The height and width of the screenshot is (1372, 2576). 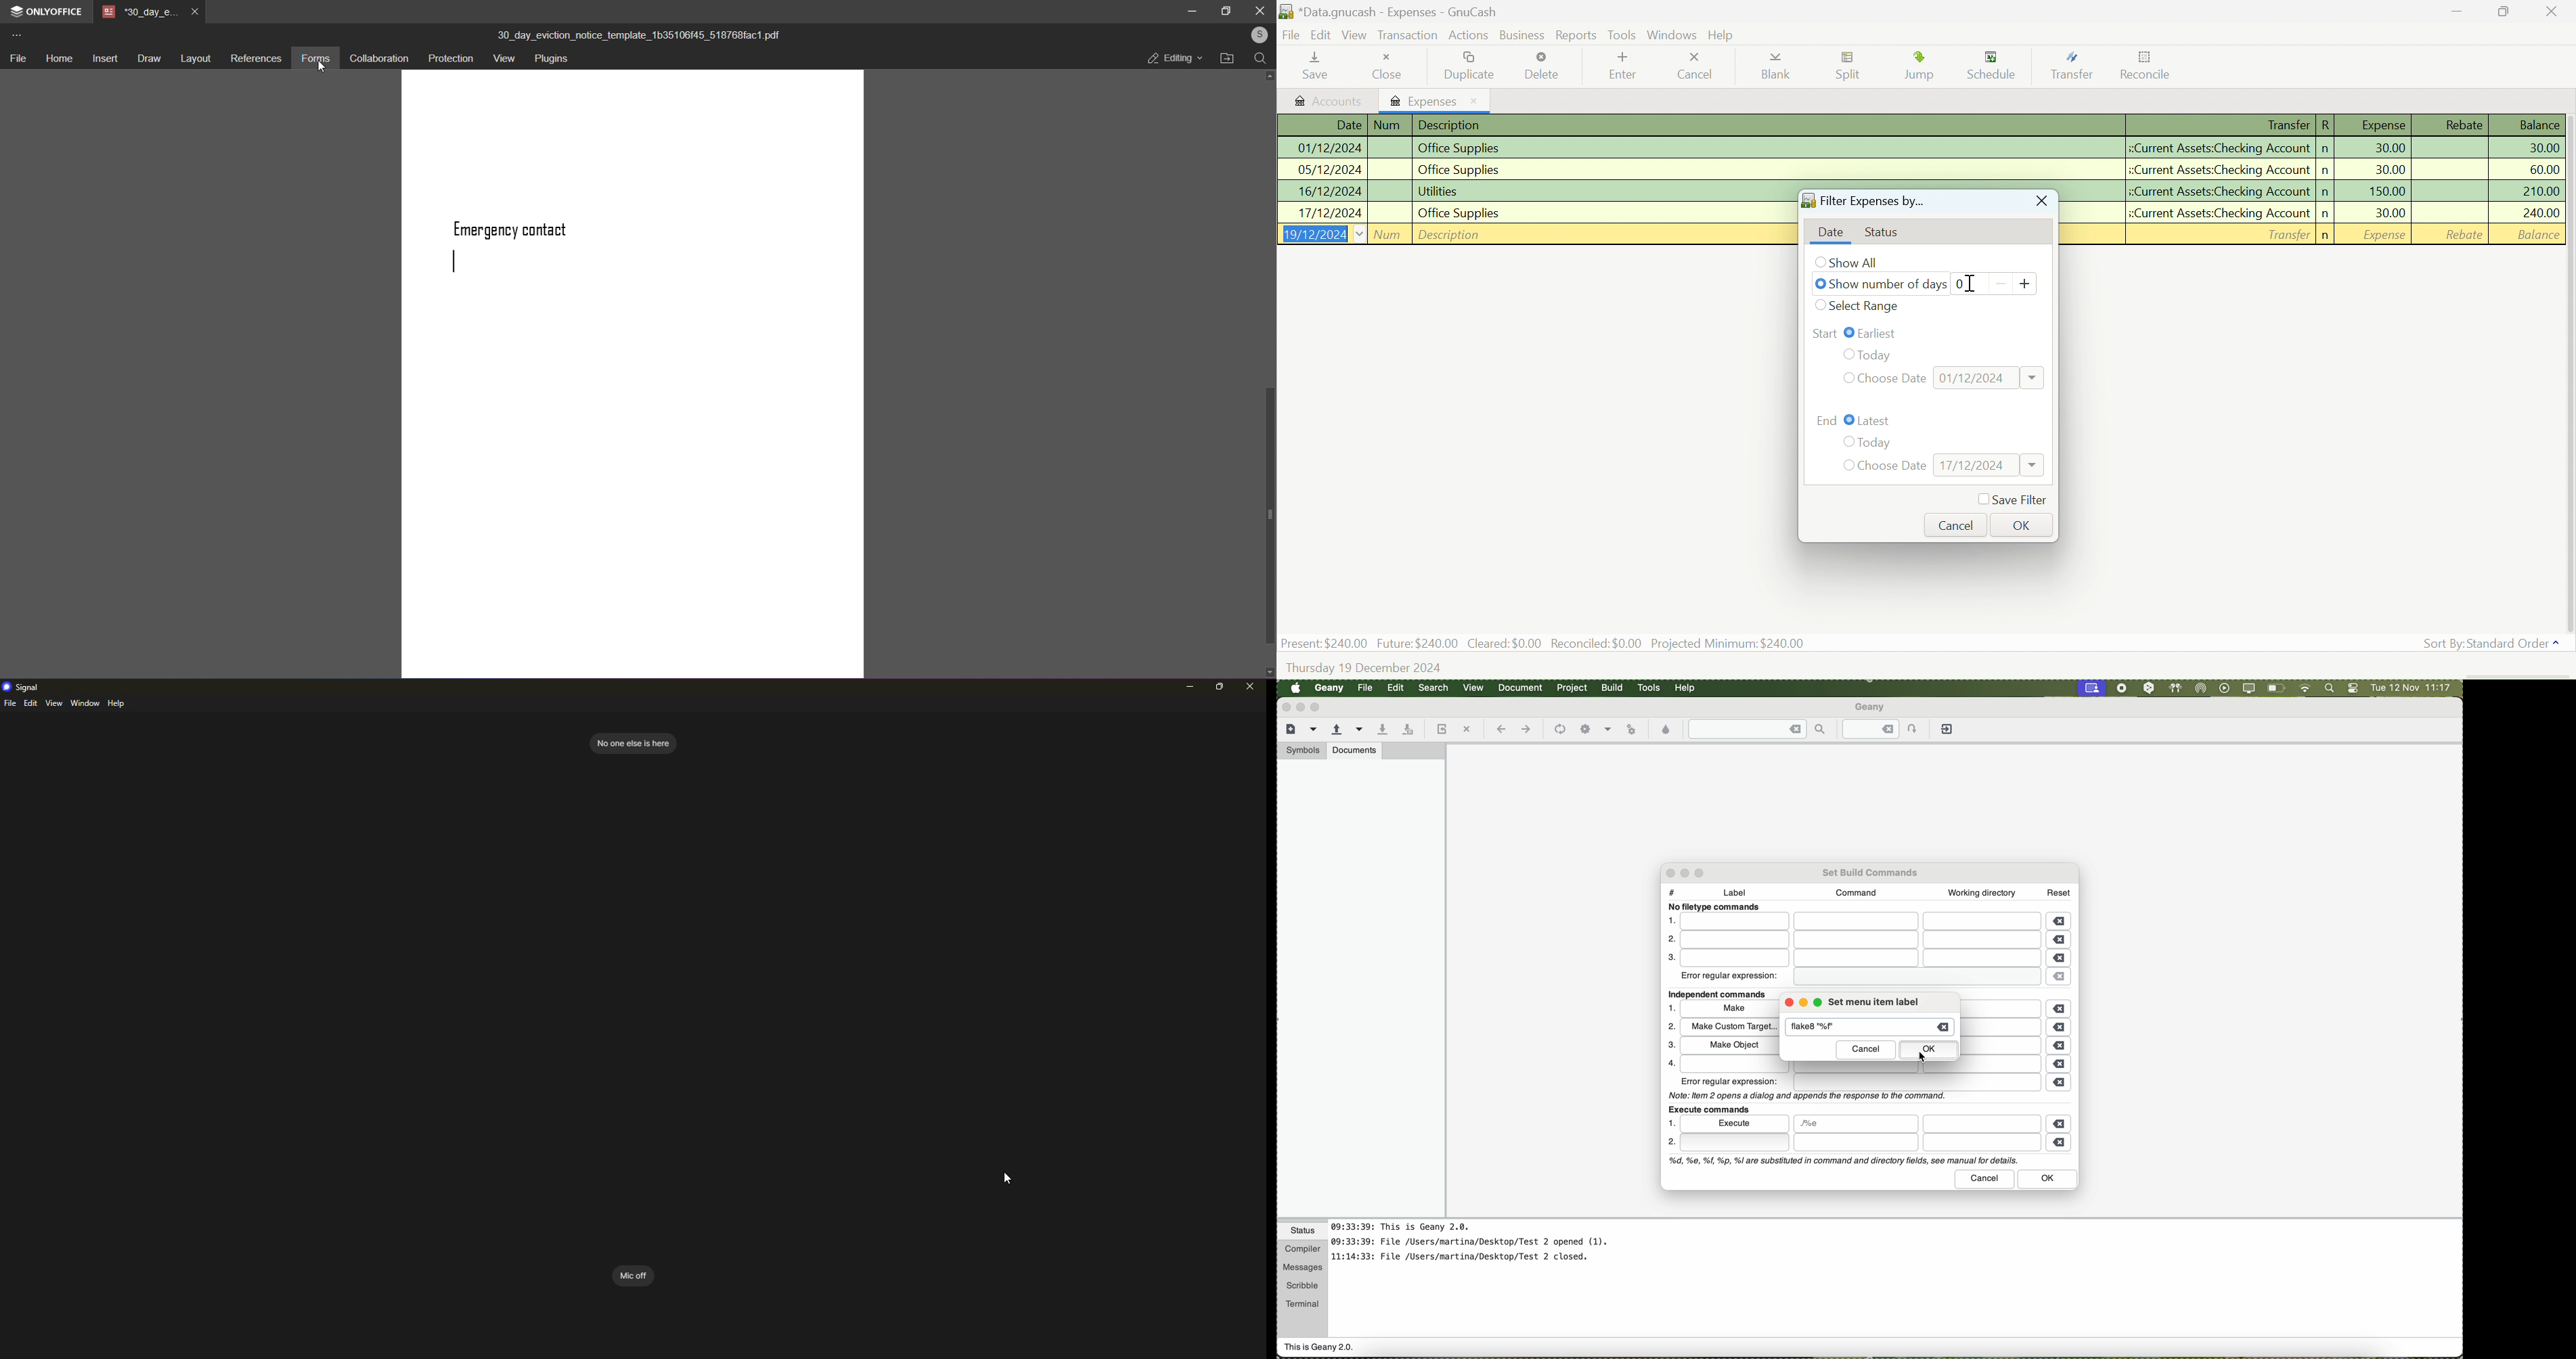 I want to click on Range End: Latest, so click(x=1827, y=419).